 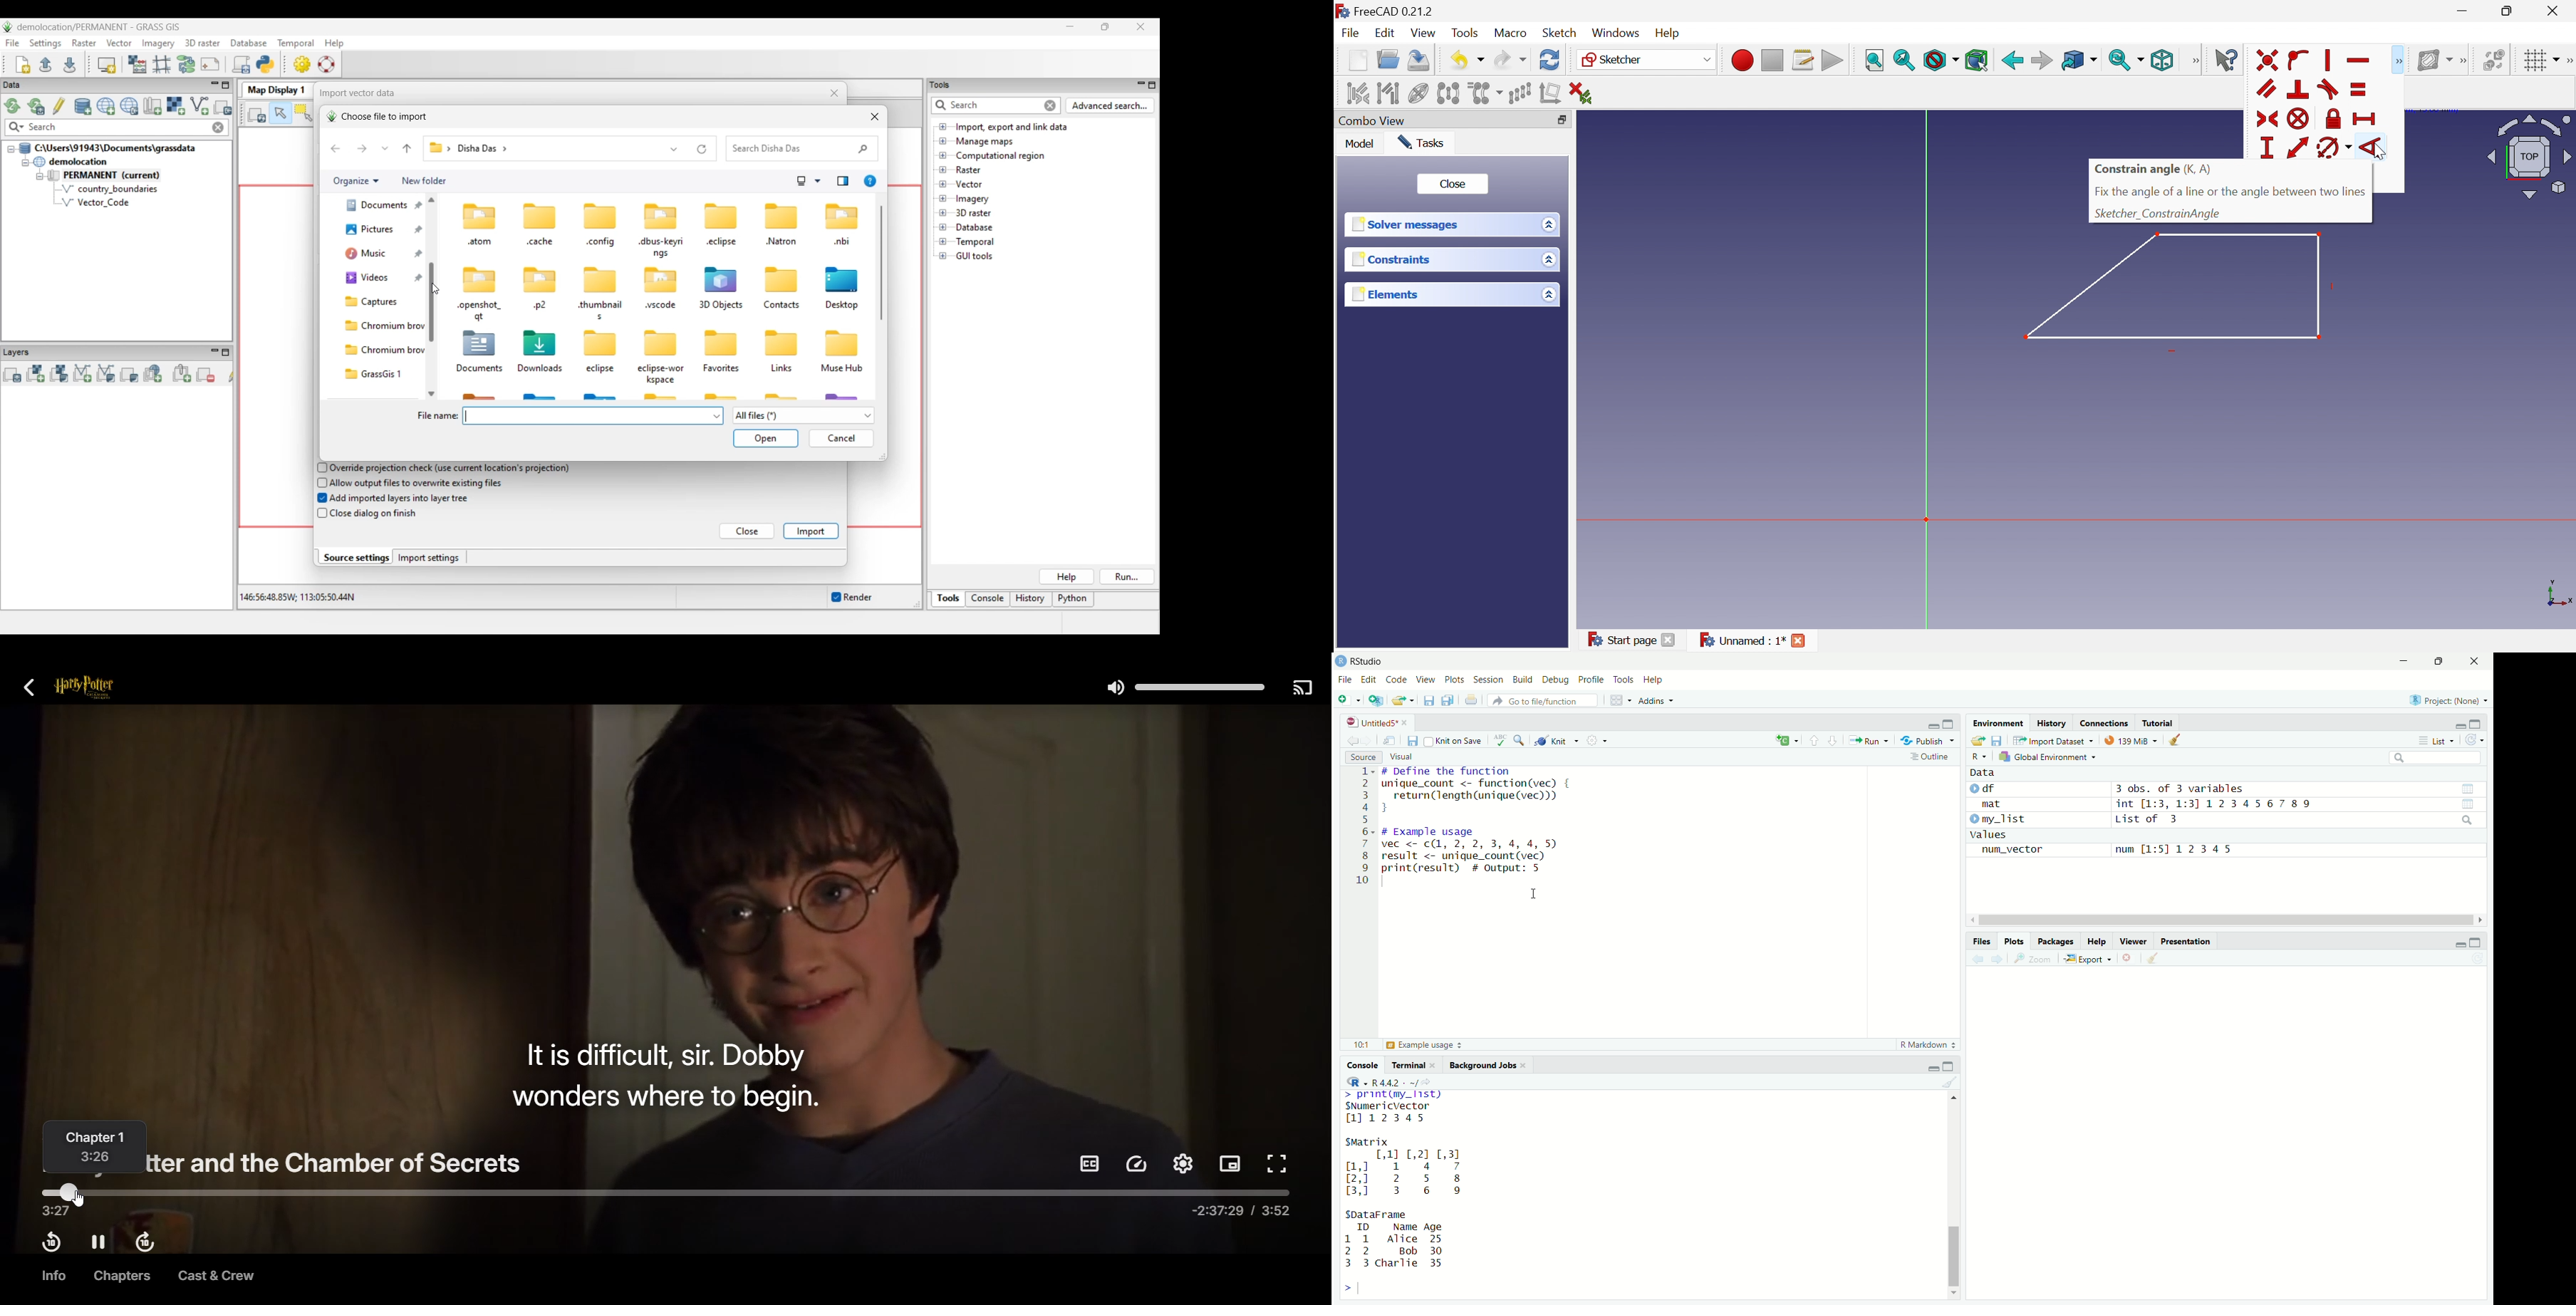 I want to click on go to file/function, so click(x=1543, y=700).